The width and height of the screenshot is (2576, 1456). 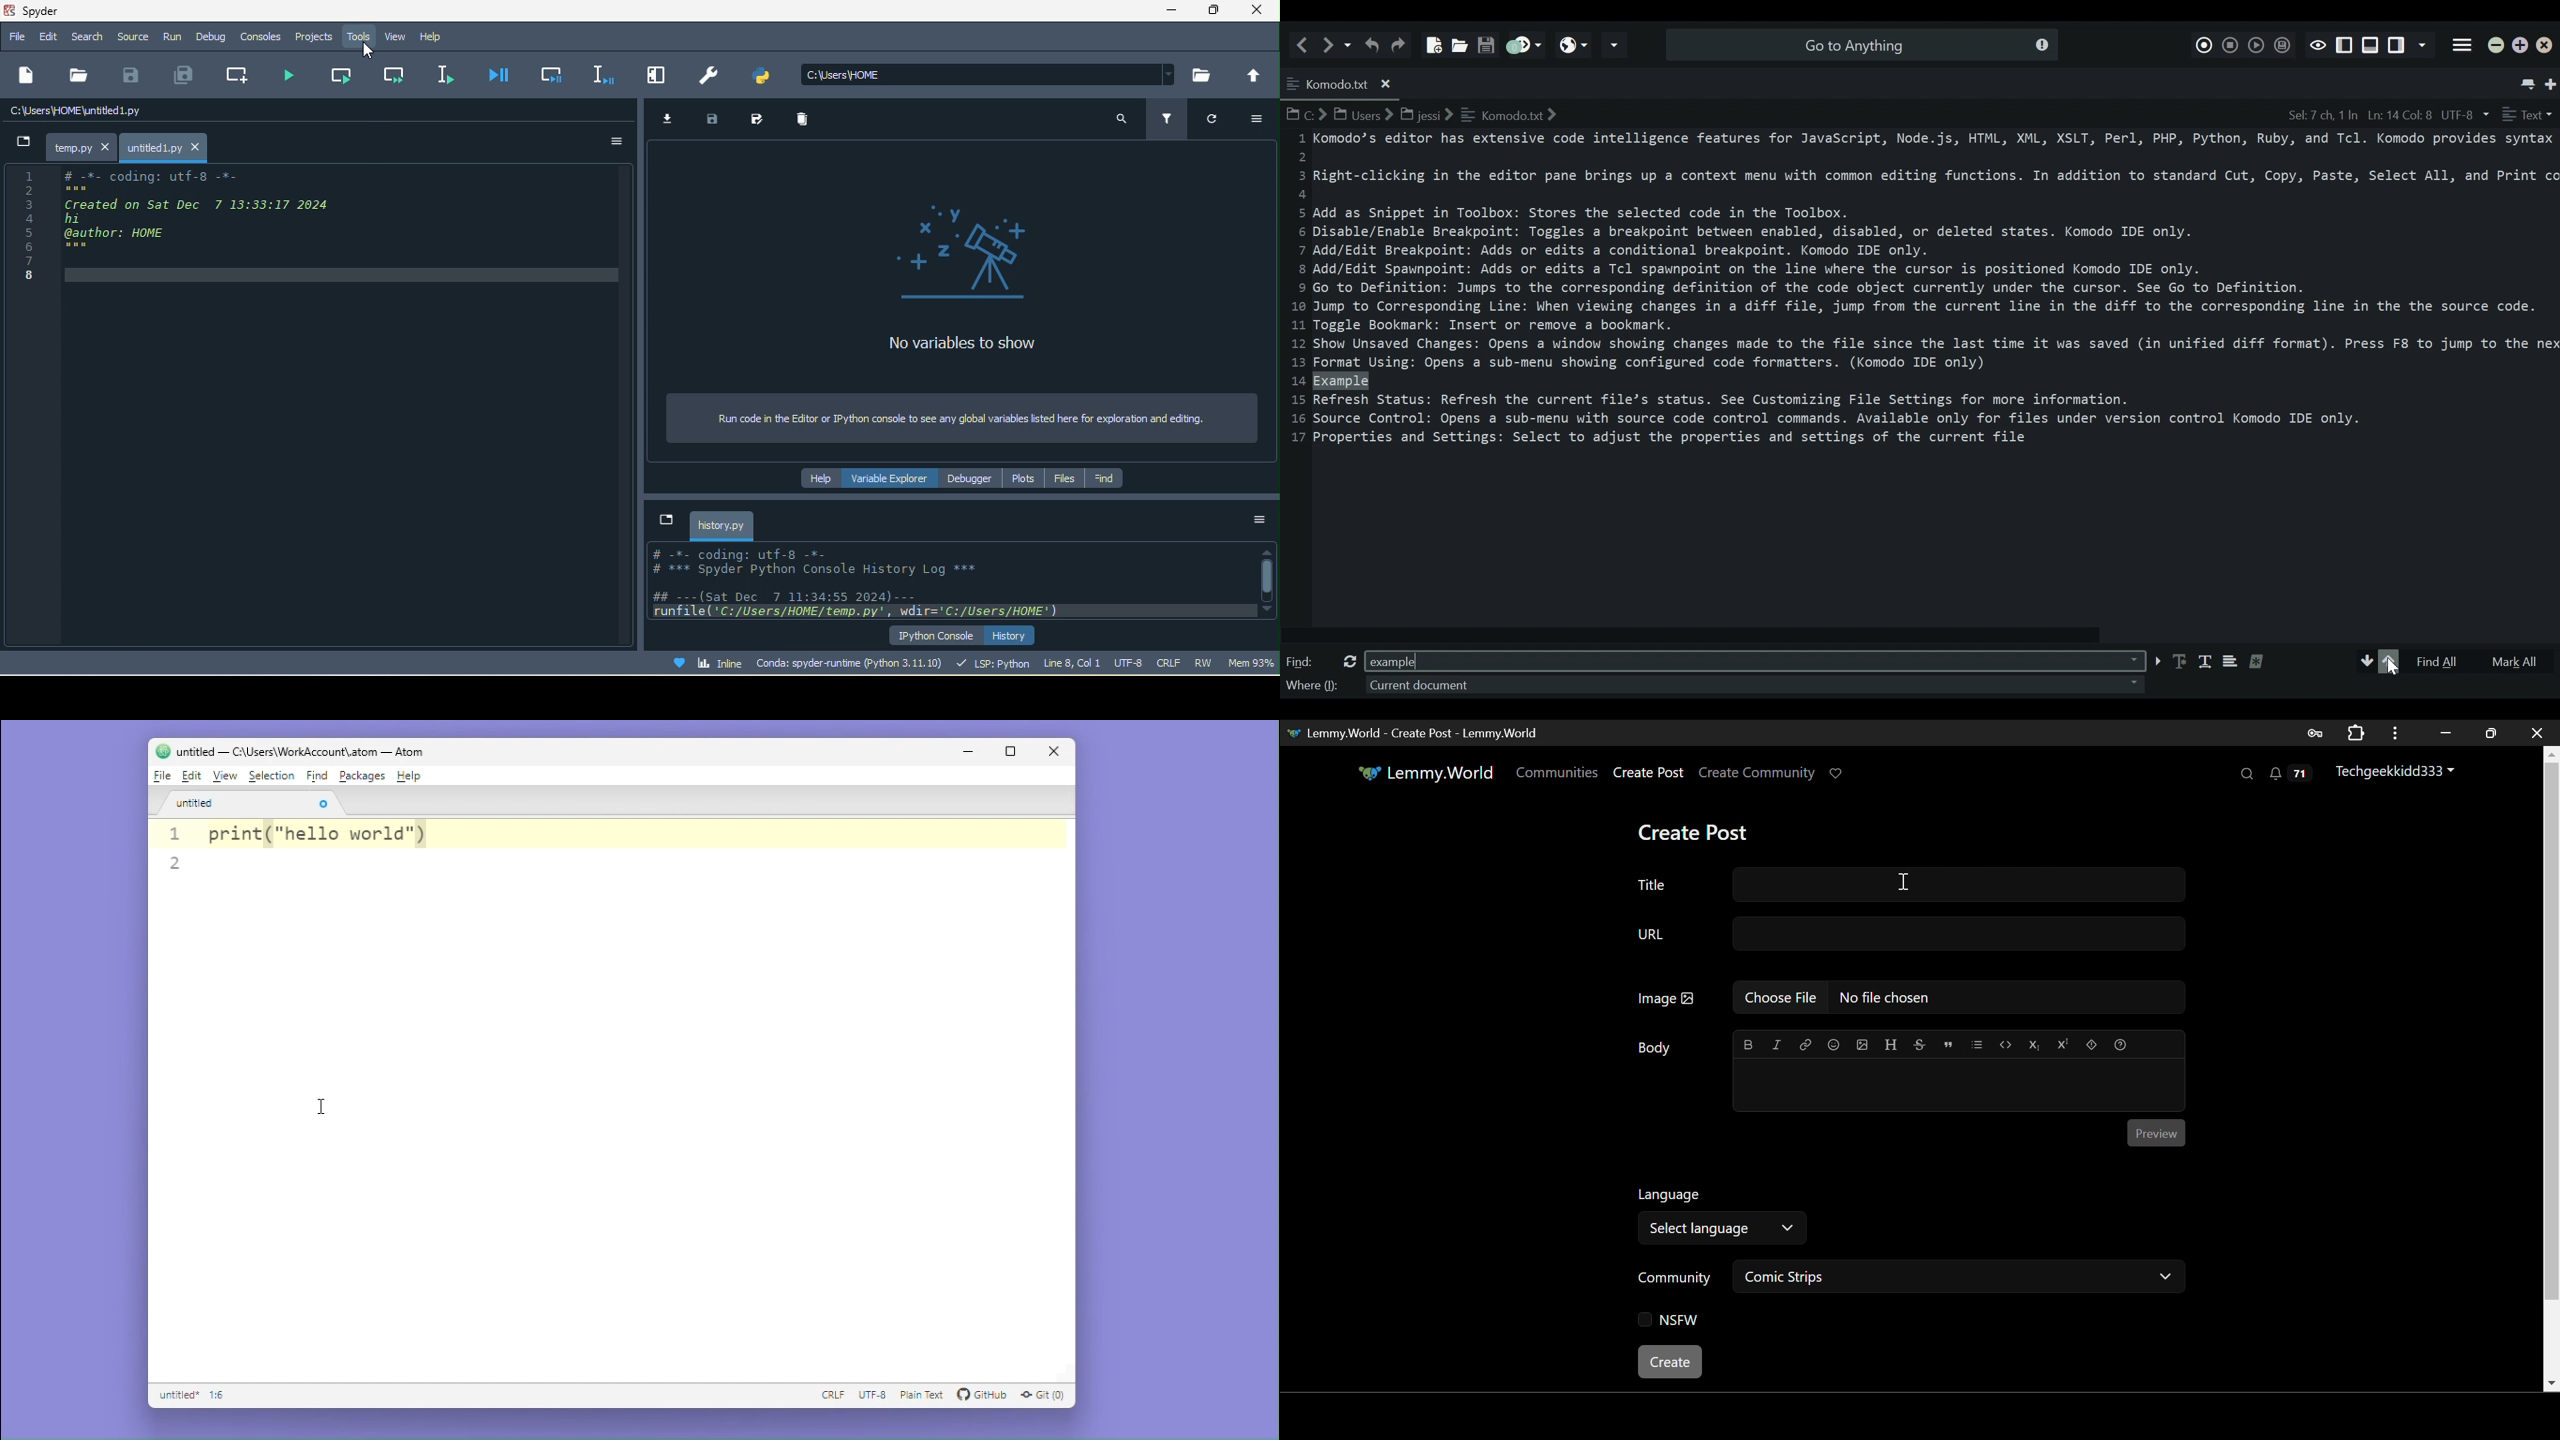 What do you see at coordinates (1094, 662) in the screenshot?
I see `line8 col 1 utf 8` at bounding box center [1094, 662].